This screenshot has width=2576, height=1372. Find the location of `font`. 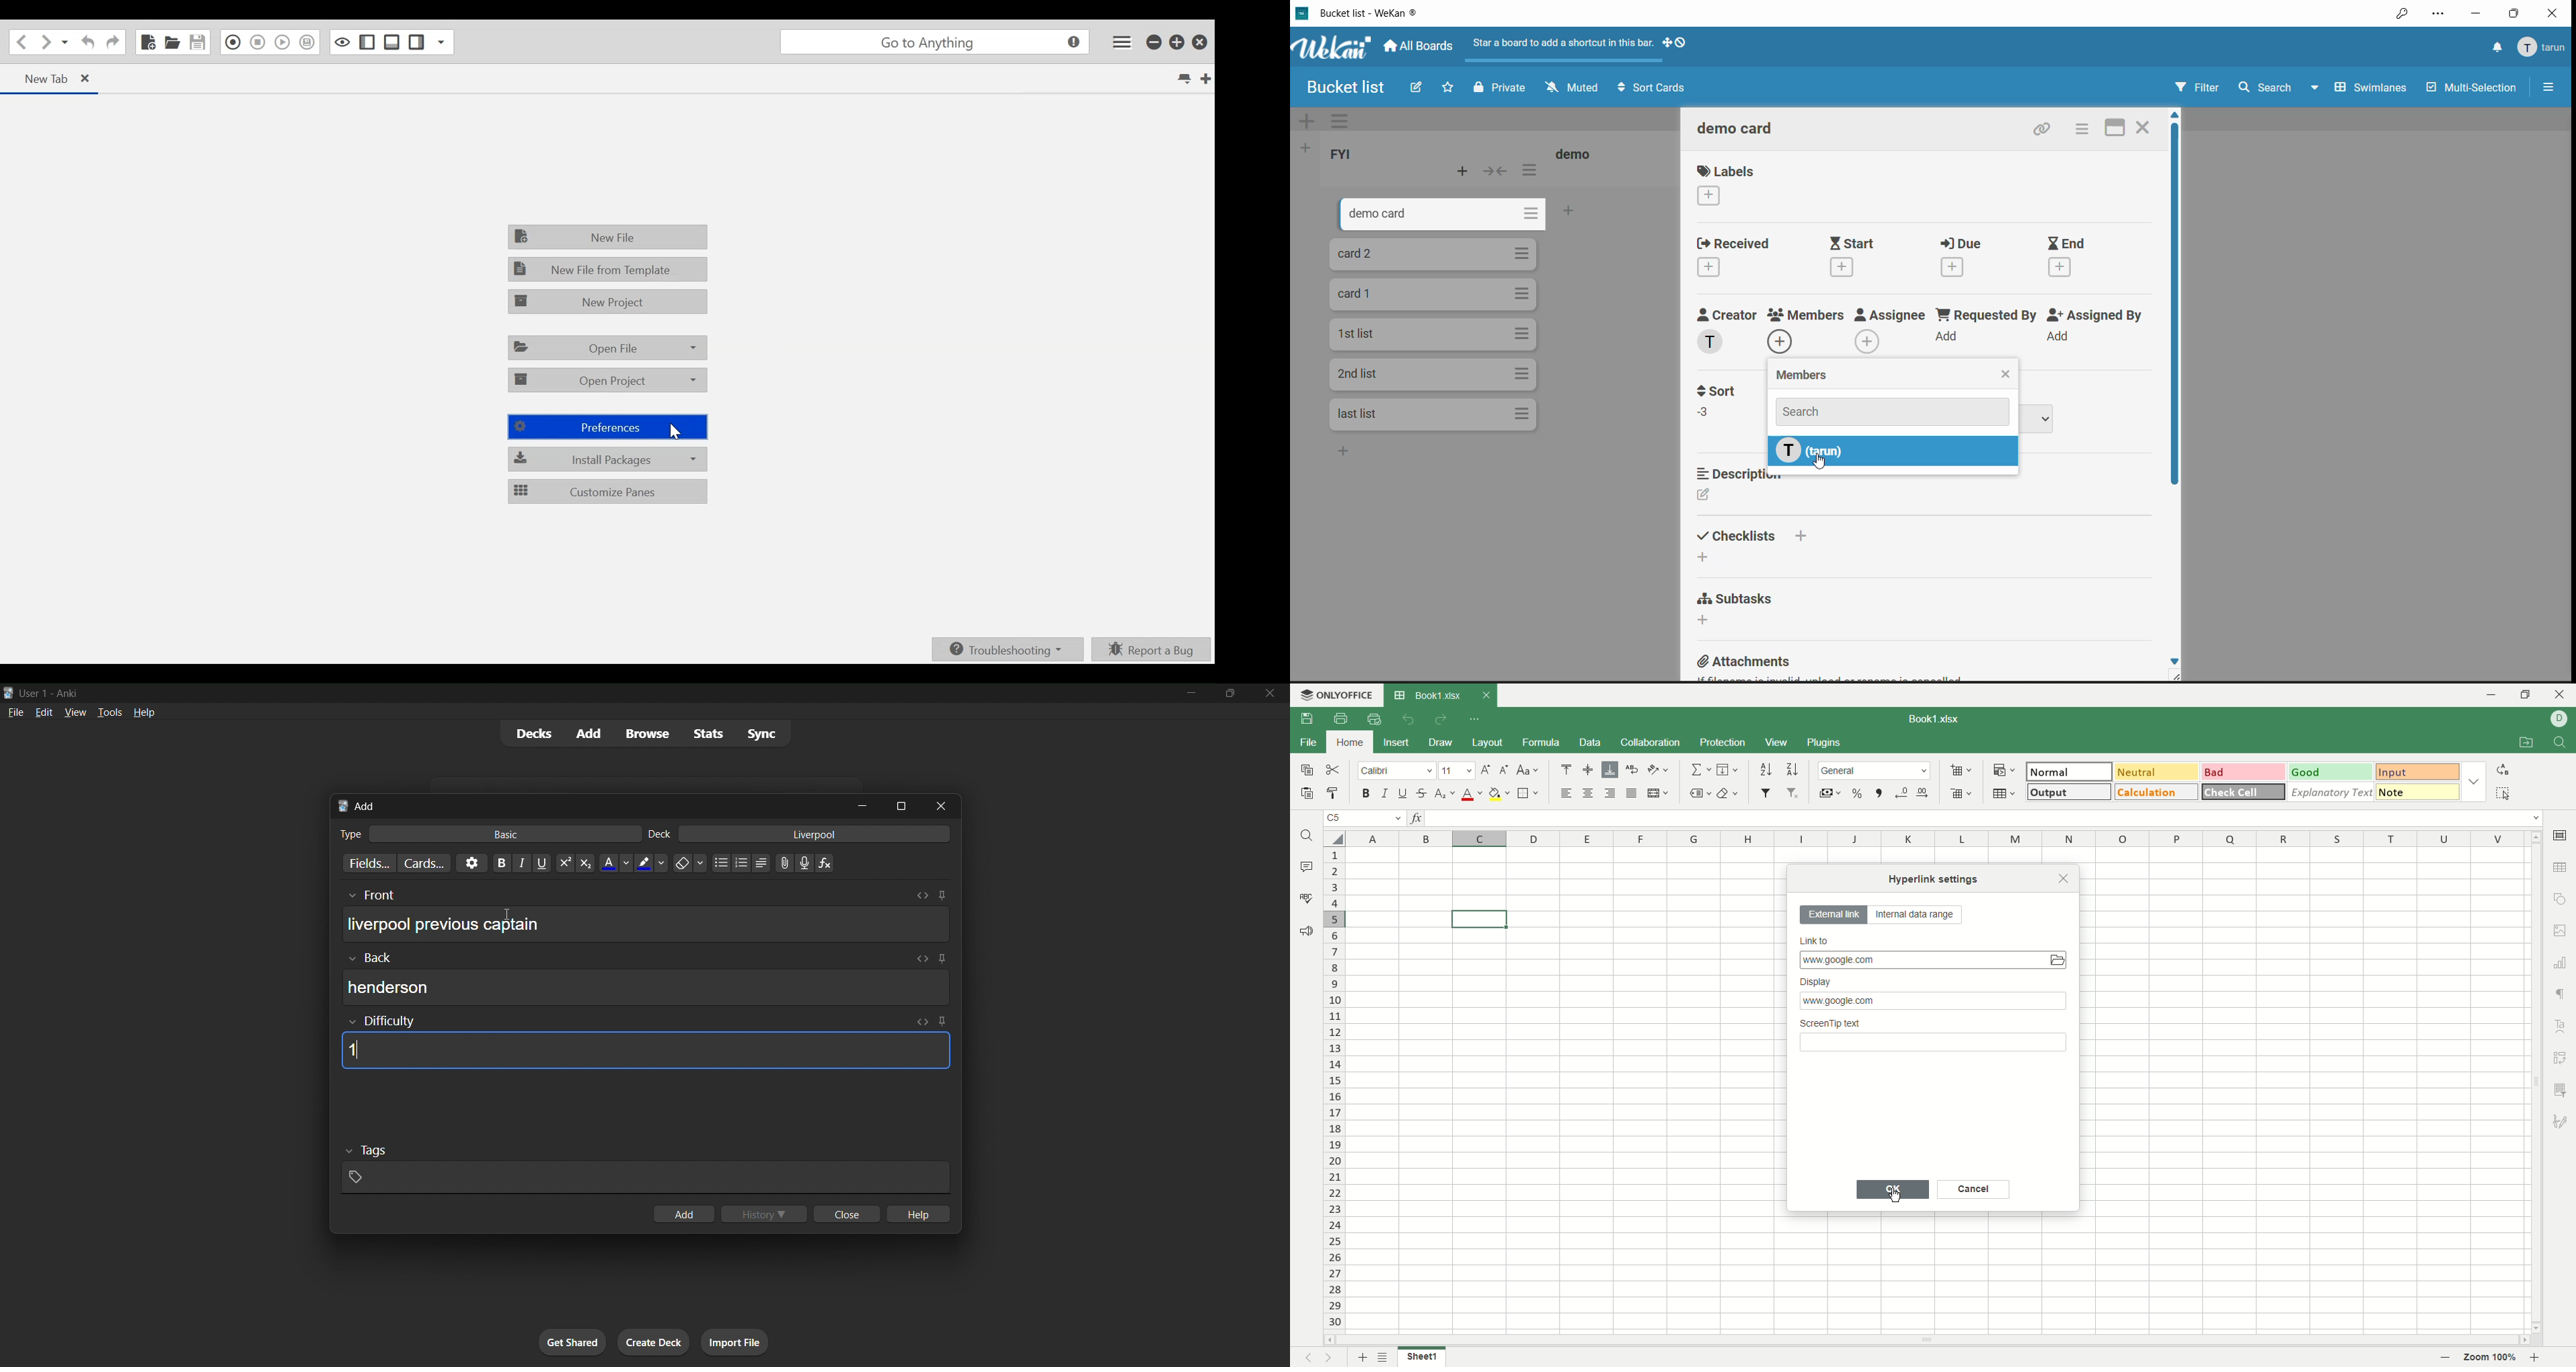

font is located at coordinates (1397, 772).